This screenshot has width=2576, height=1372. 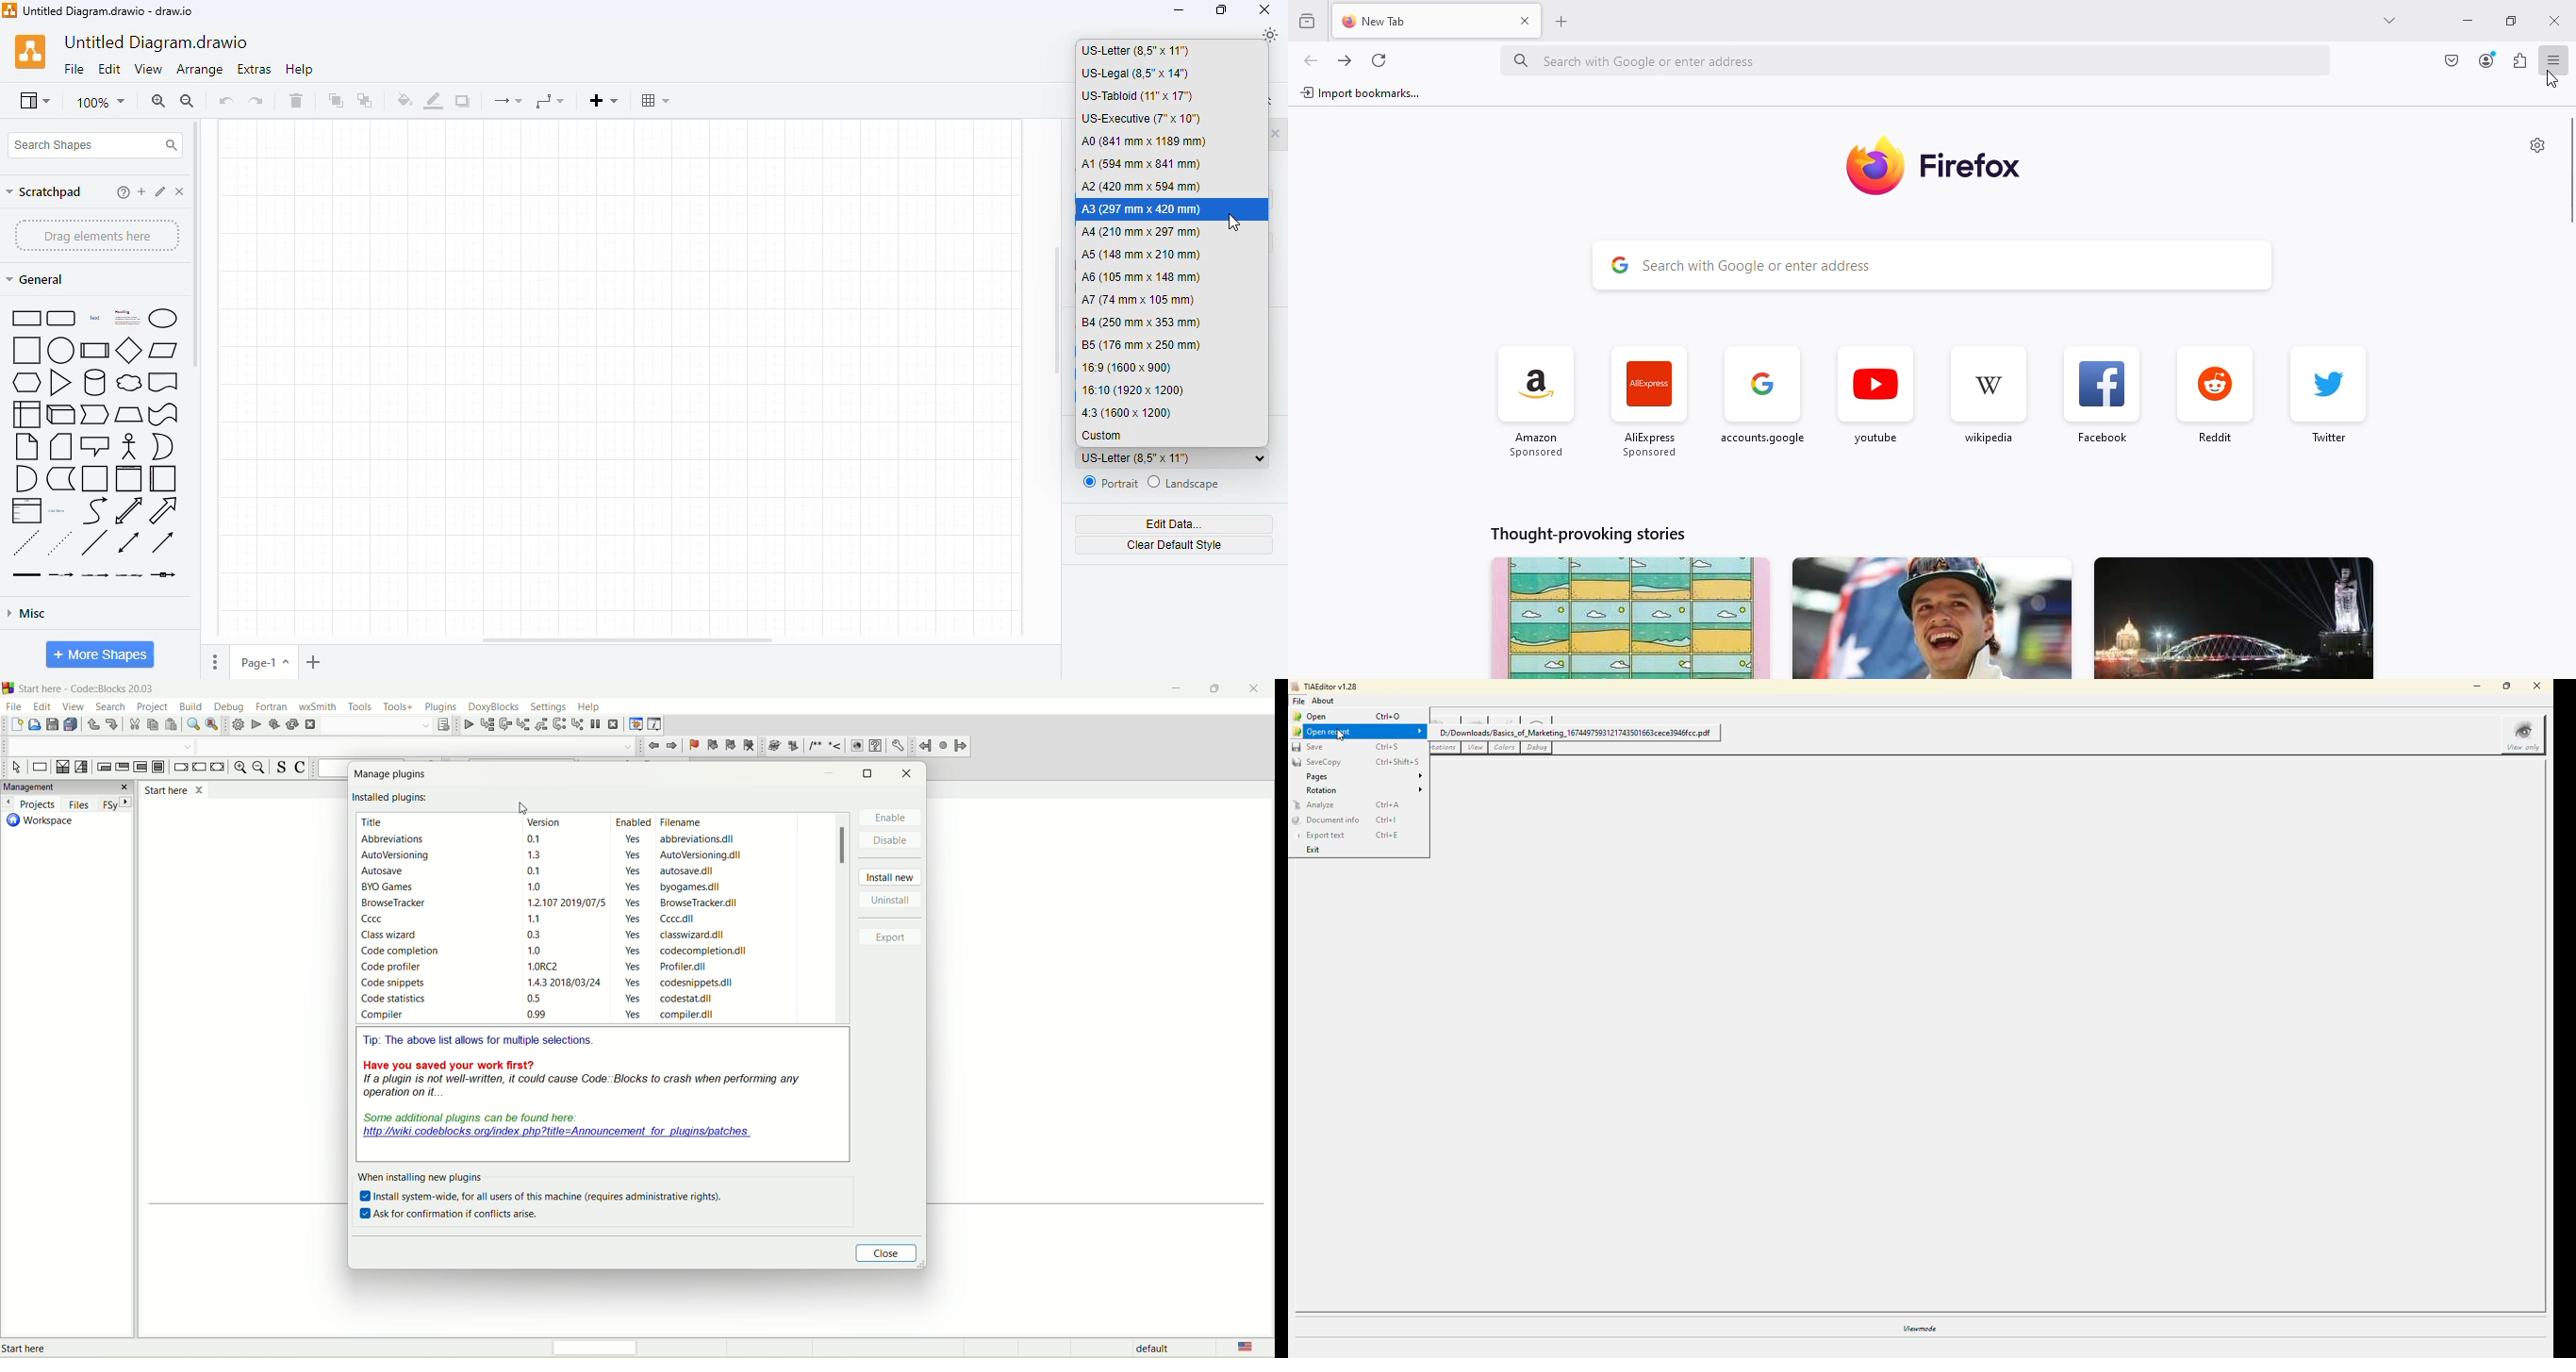 I want to click on settings, so click(x=897, y=744).